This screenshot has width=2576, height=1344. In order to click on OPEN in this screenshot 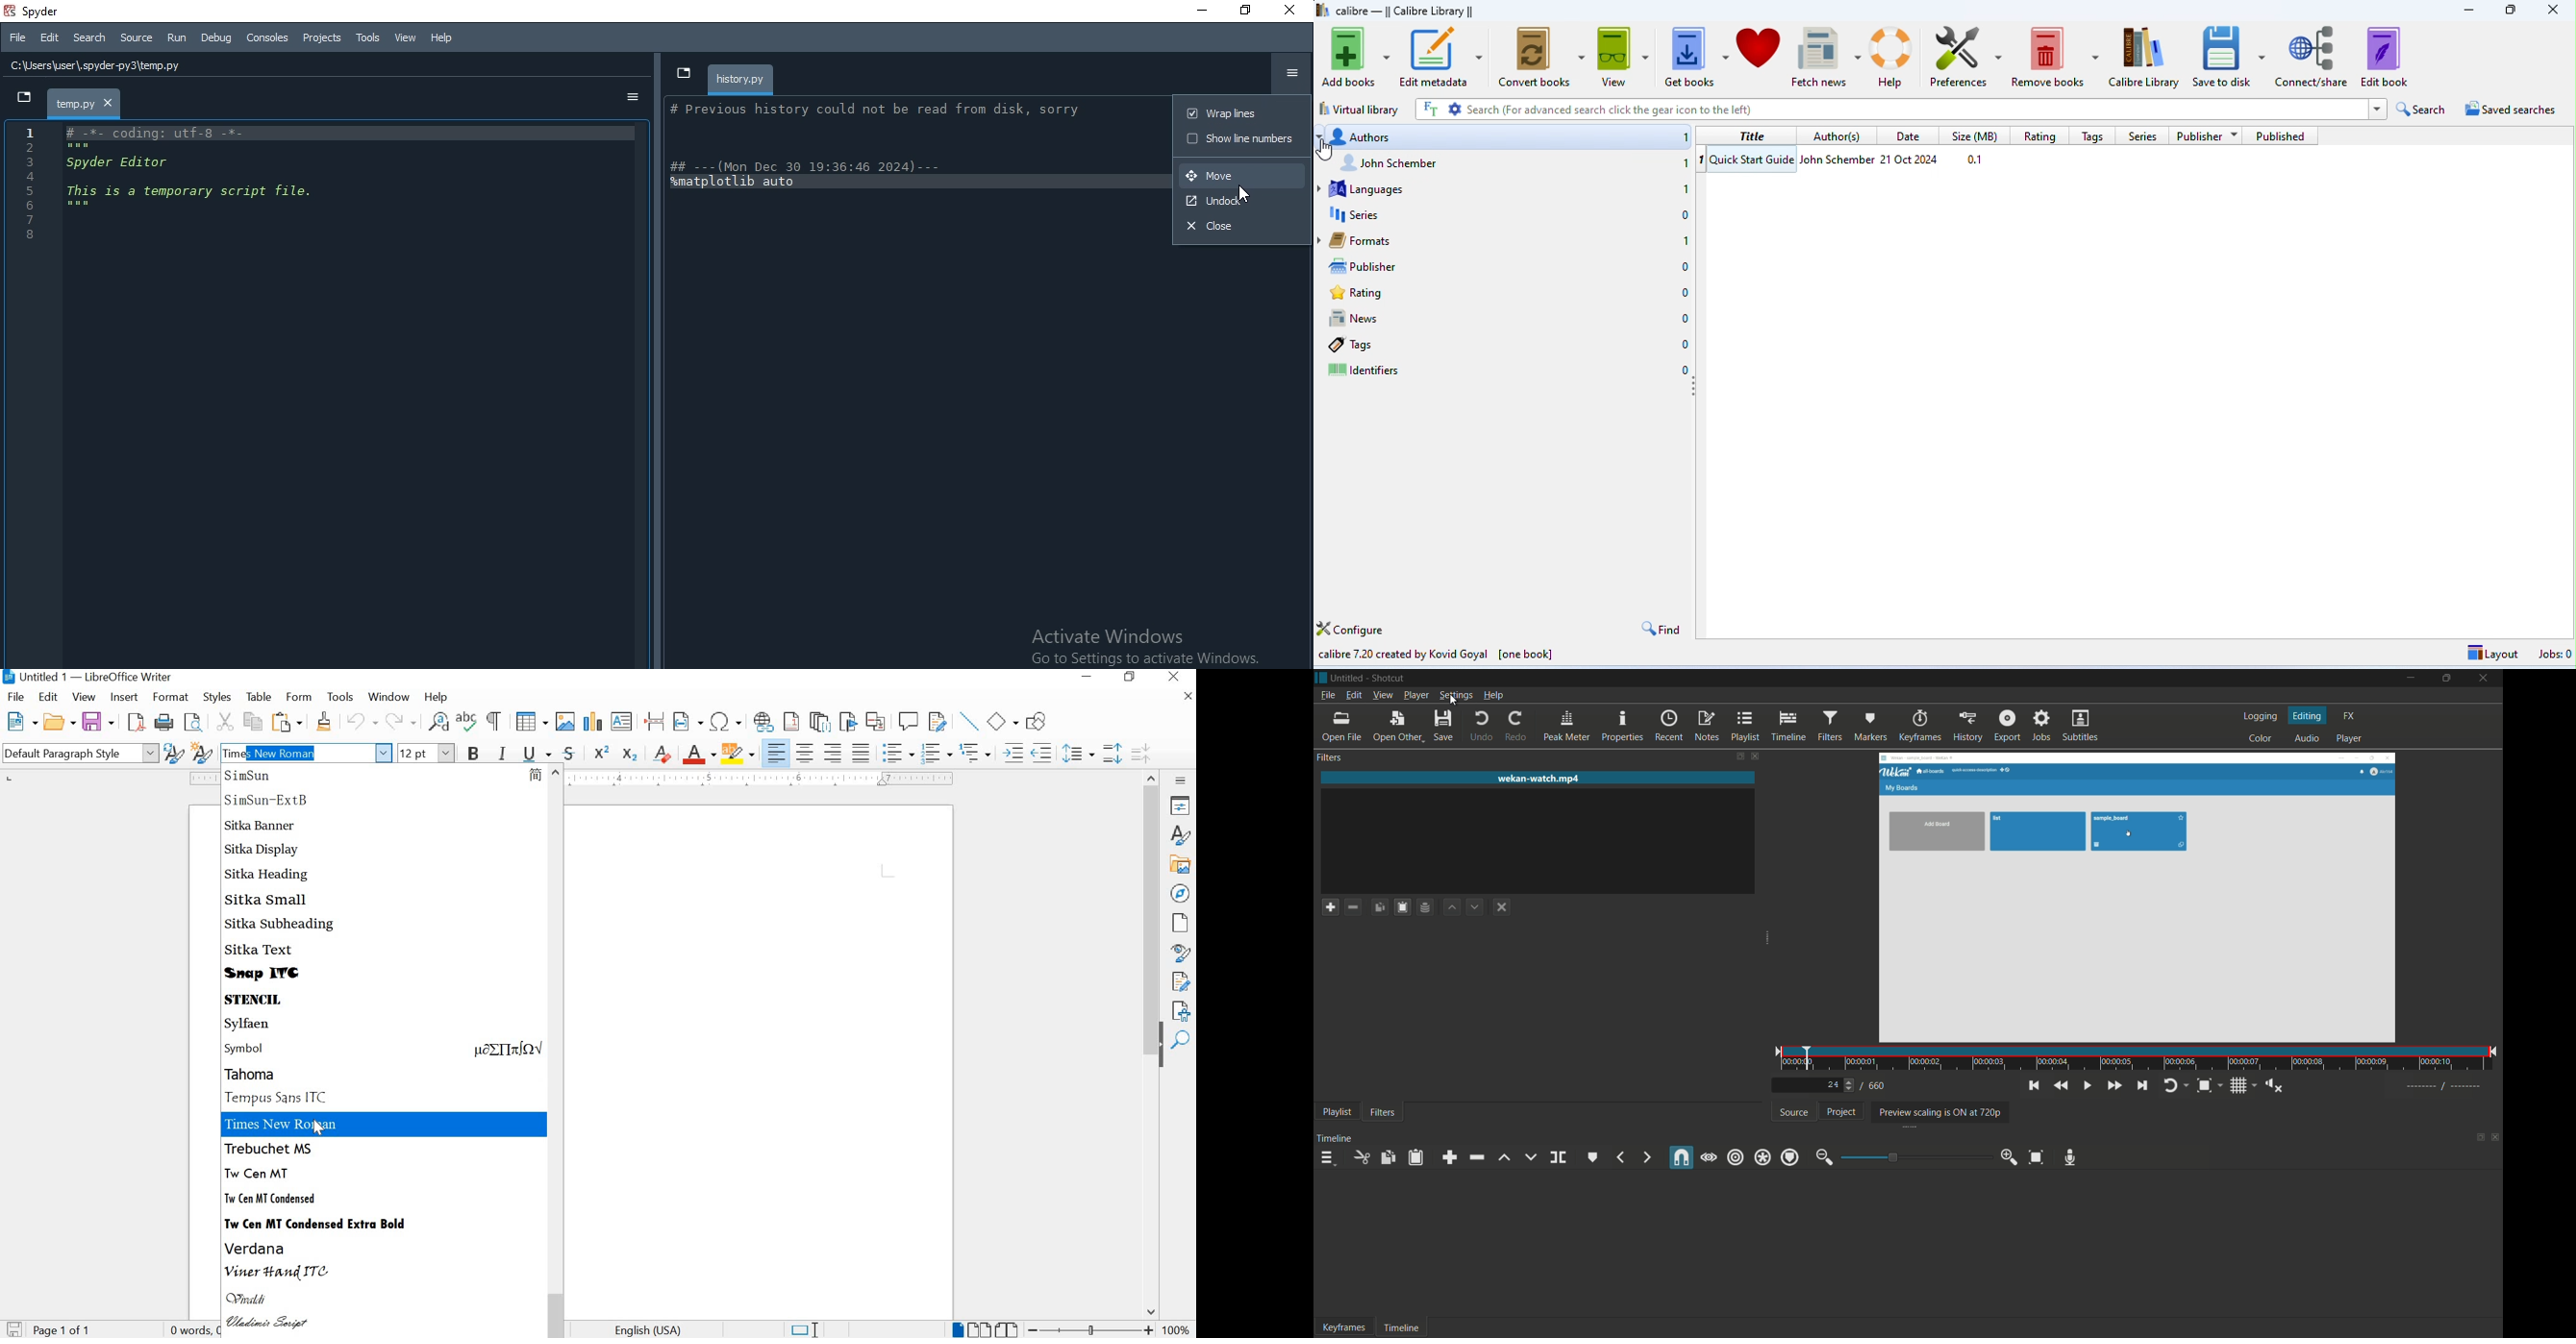, I will do `click(59, 721)`.